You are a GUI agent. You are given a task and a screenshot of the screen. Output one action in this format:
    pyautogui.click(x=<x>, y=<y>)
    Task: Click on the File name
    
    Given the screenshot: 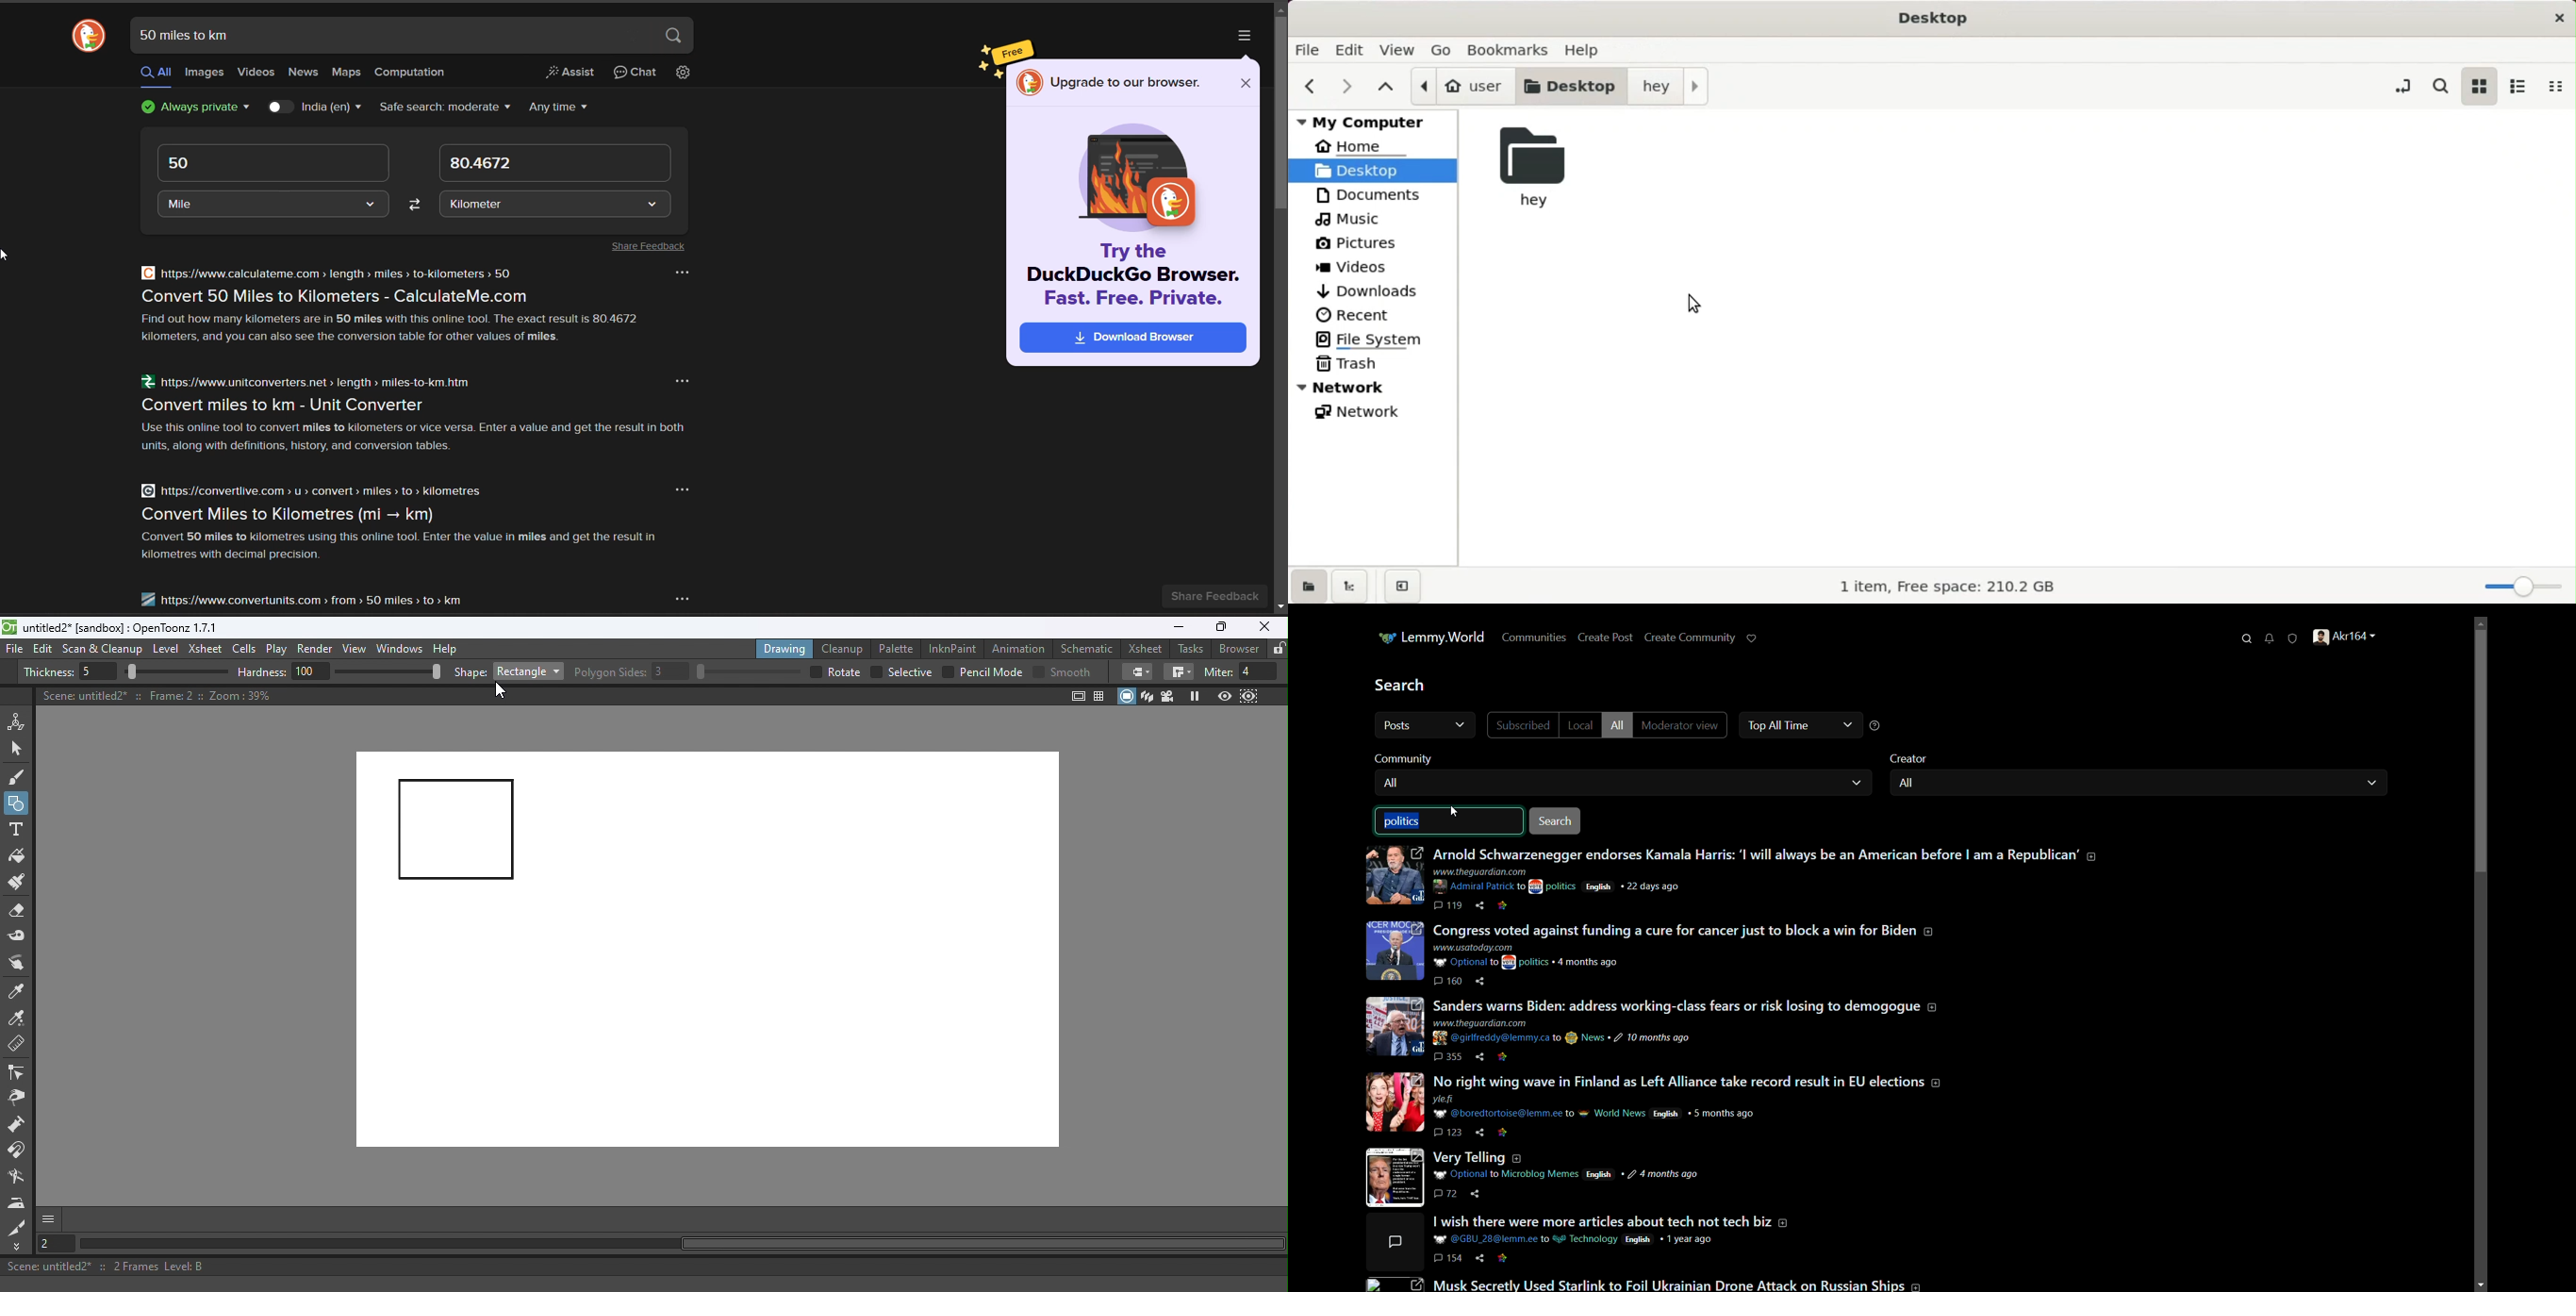 What is the action you would take?
    pyautogui.click(x=122, y=628)
    